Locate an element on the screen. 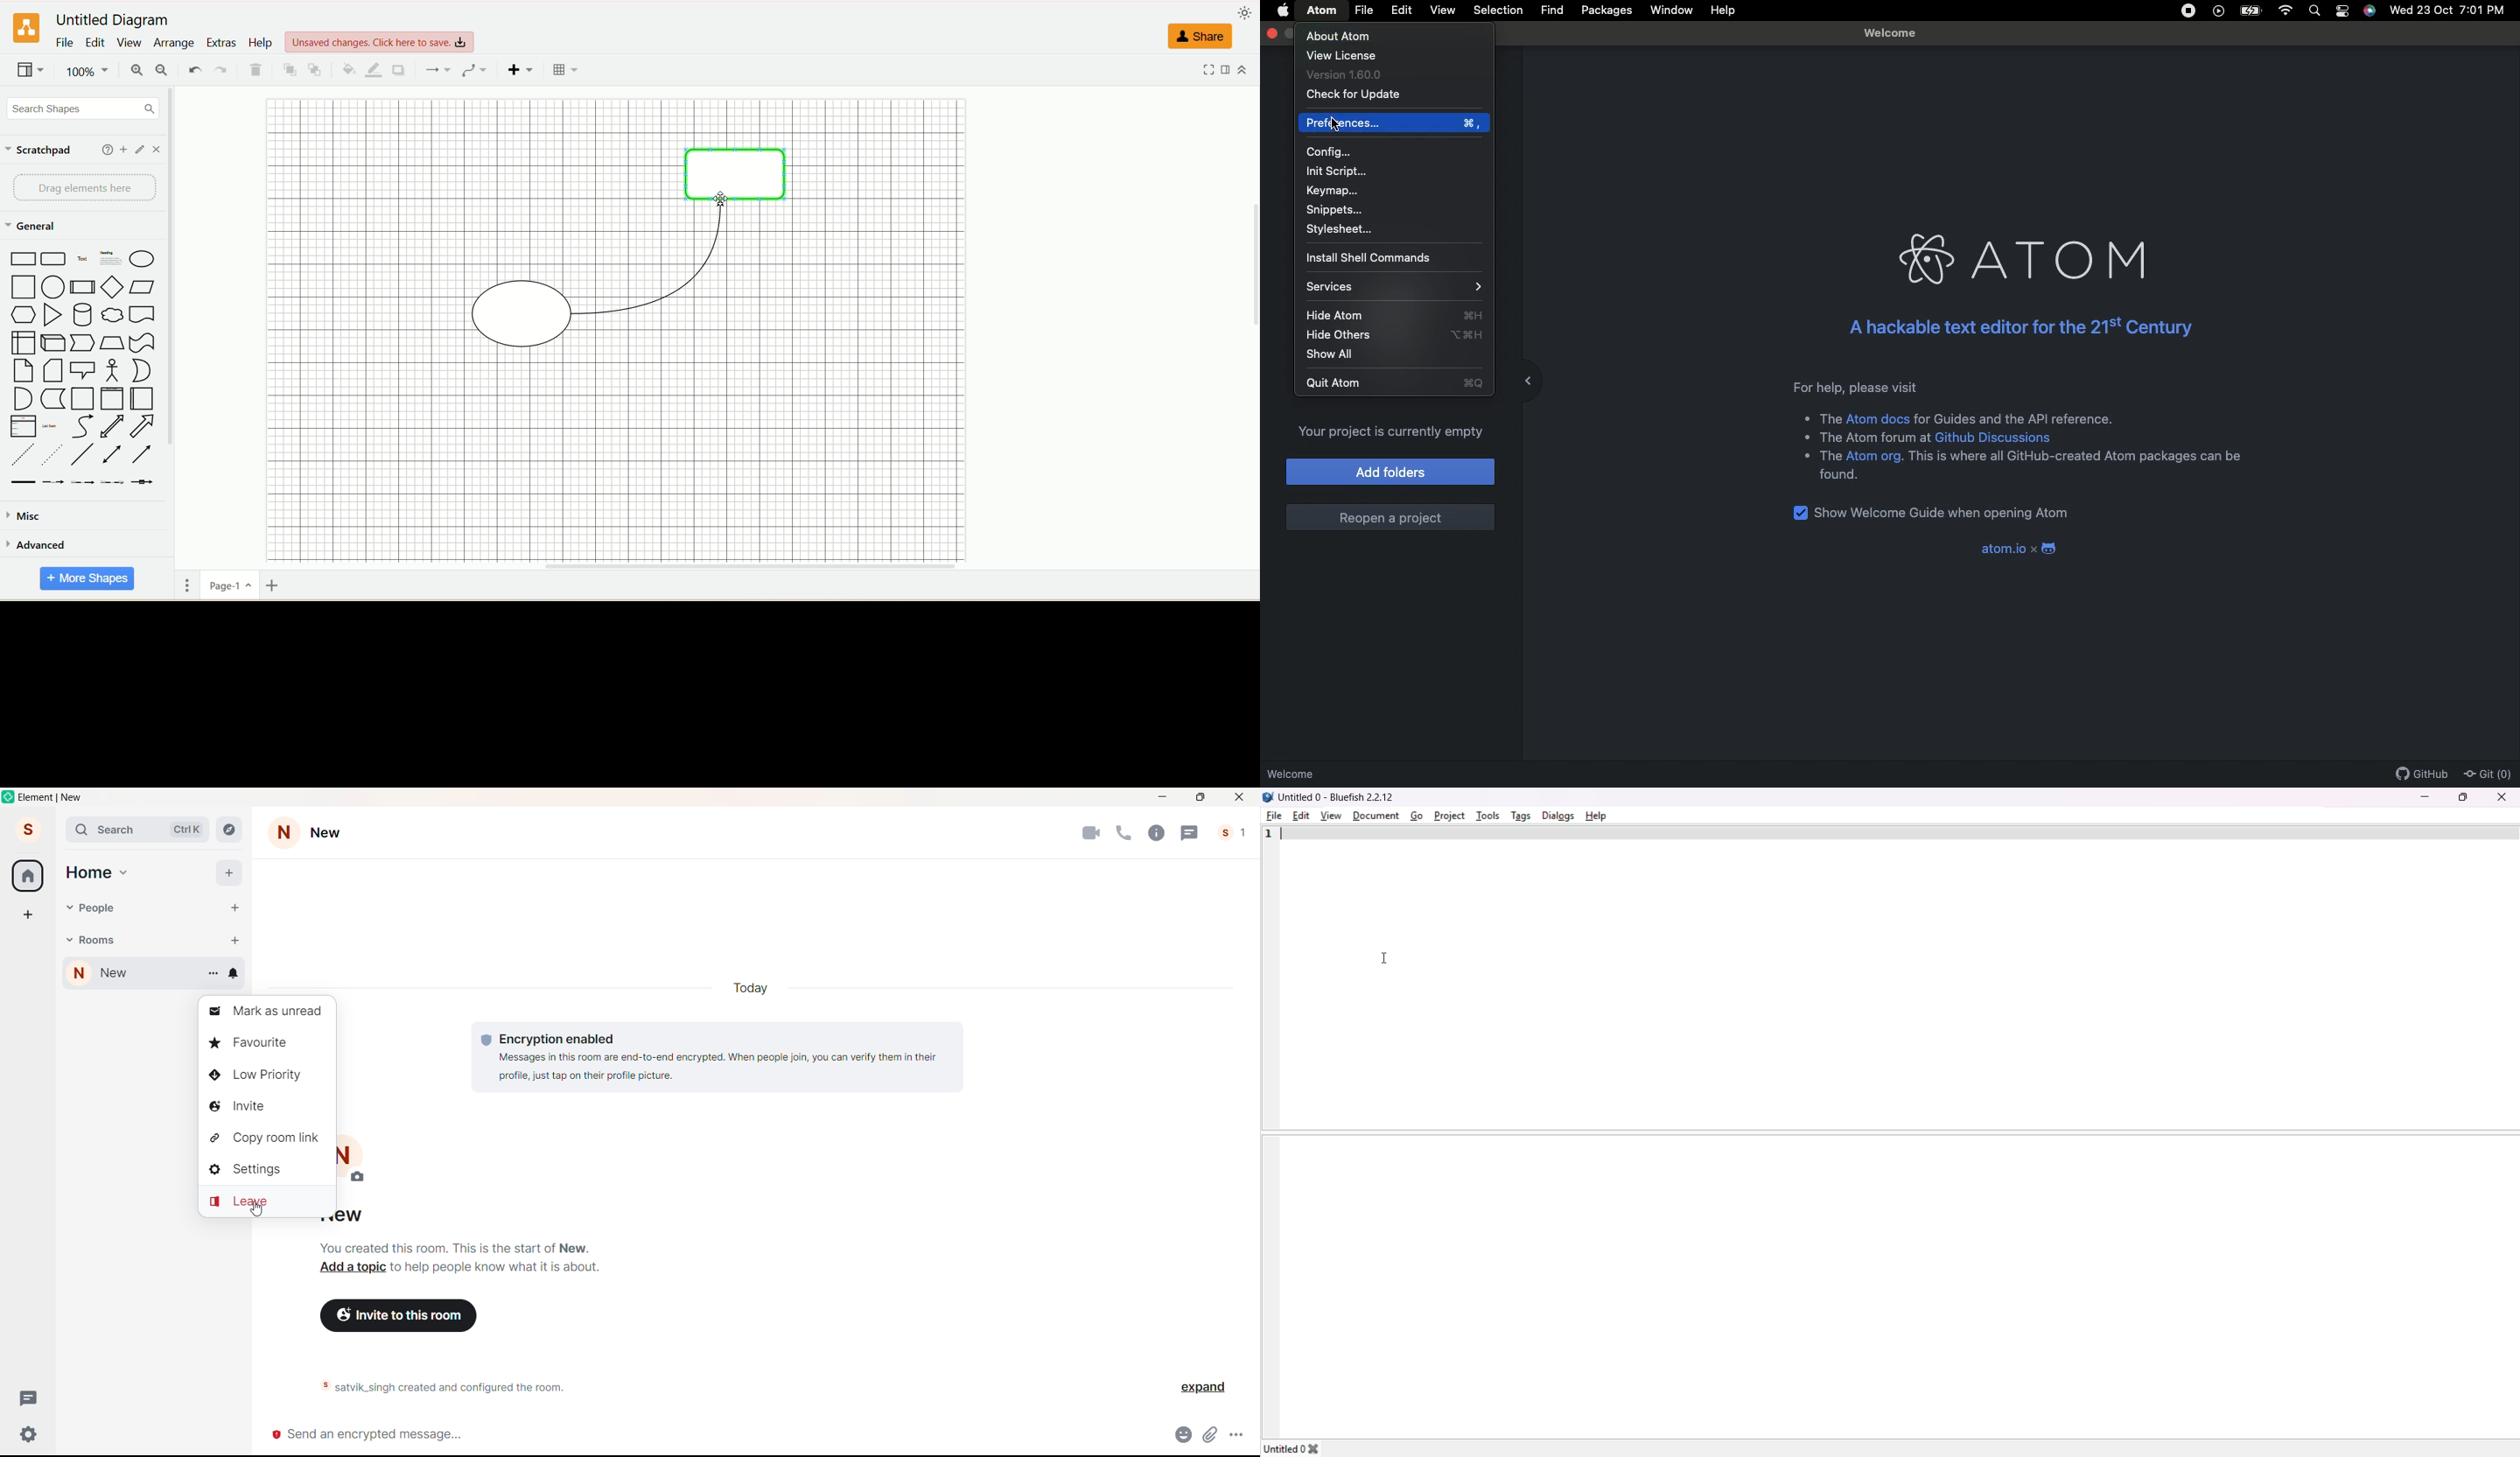  Add folders is located at coordinates (1392, 472).